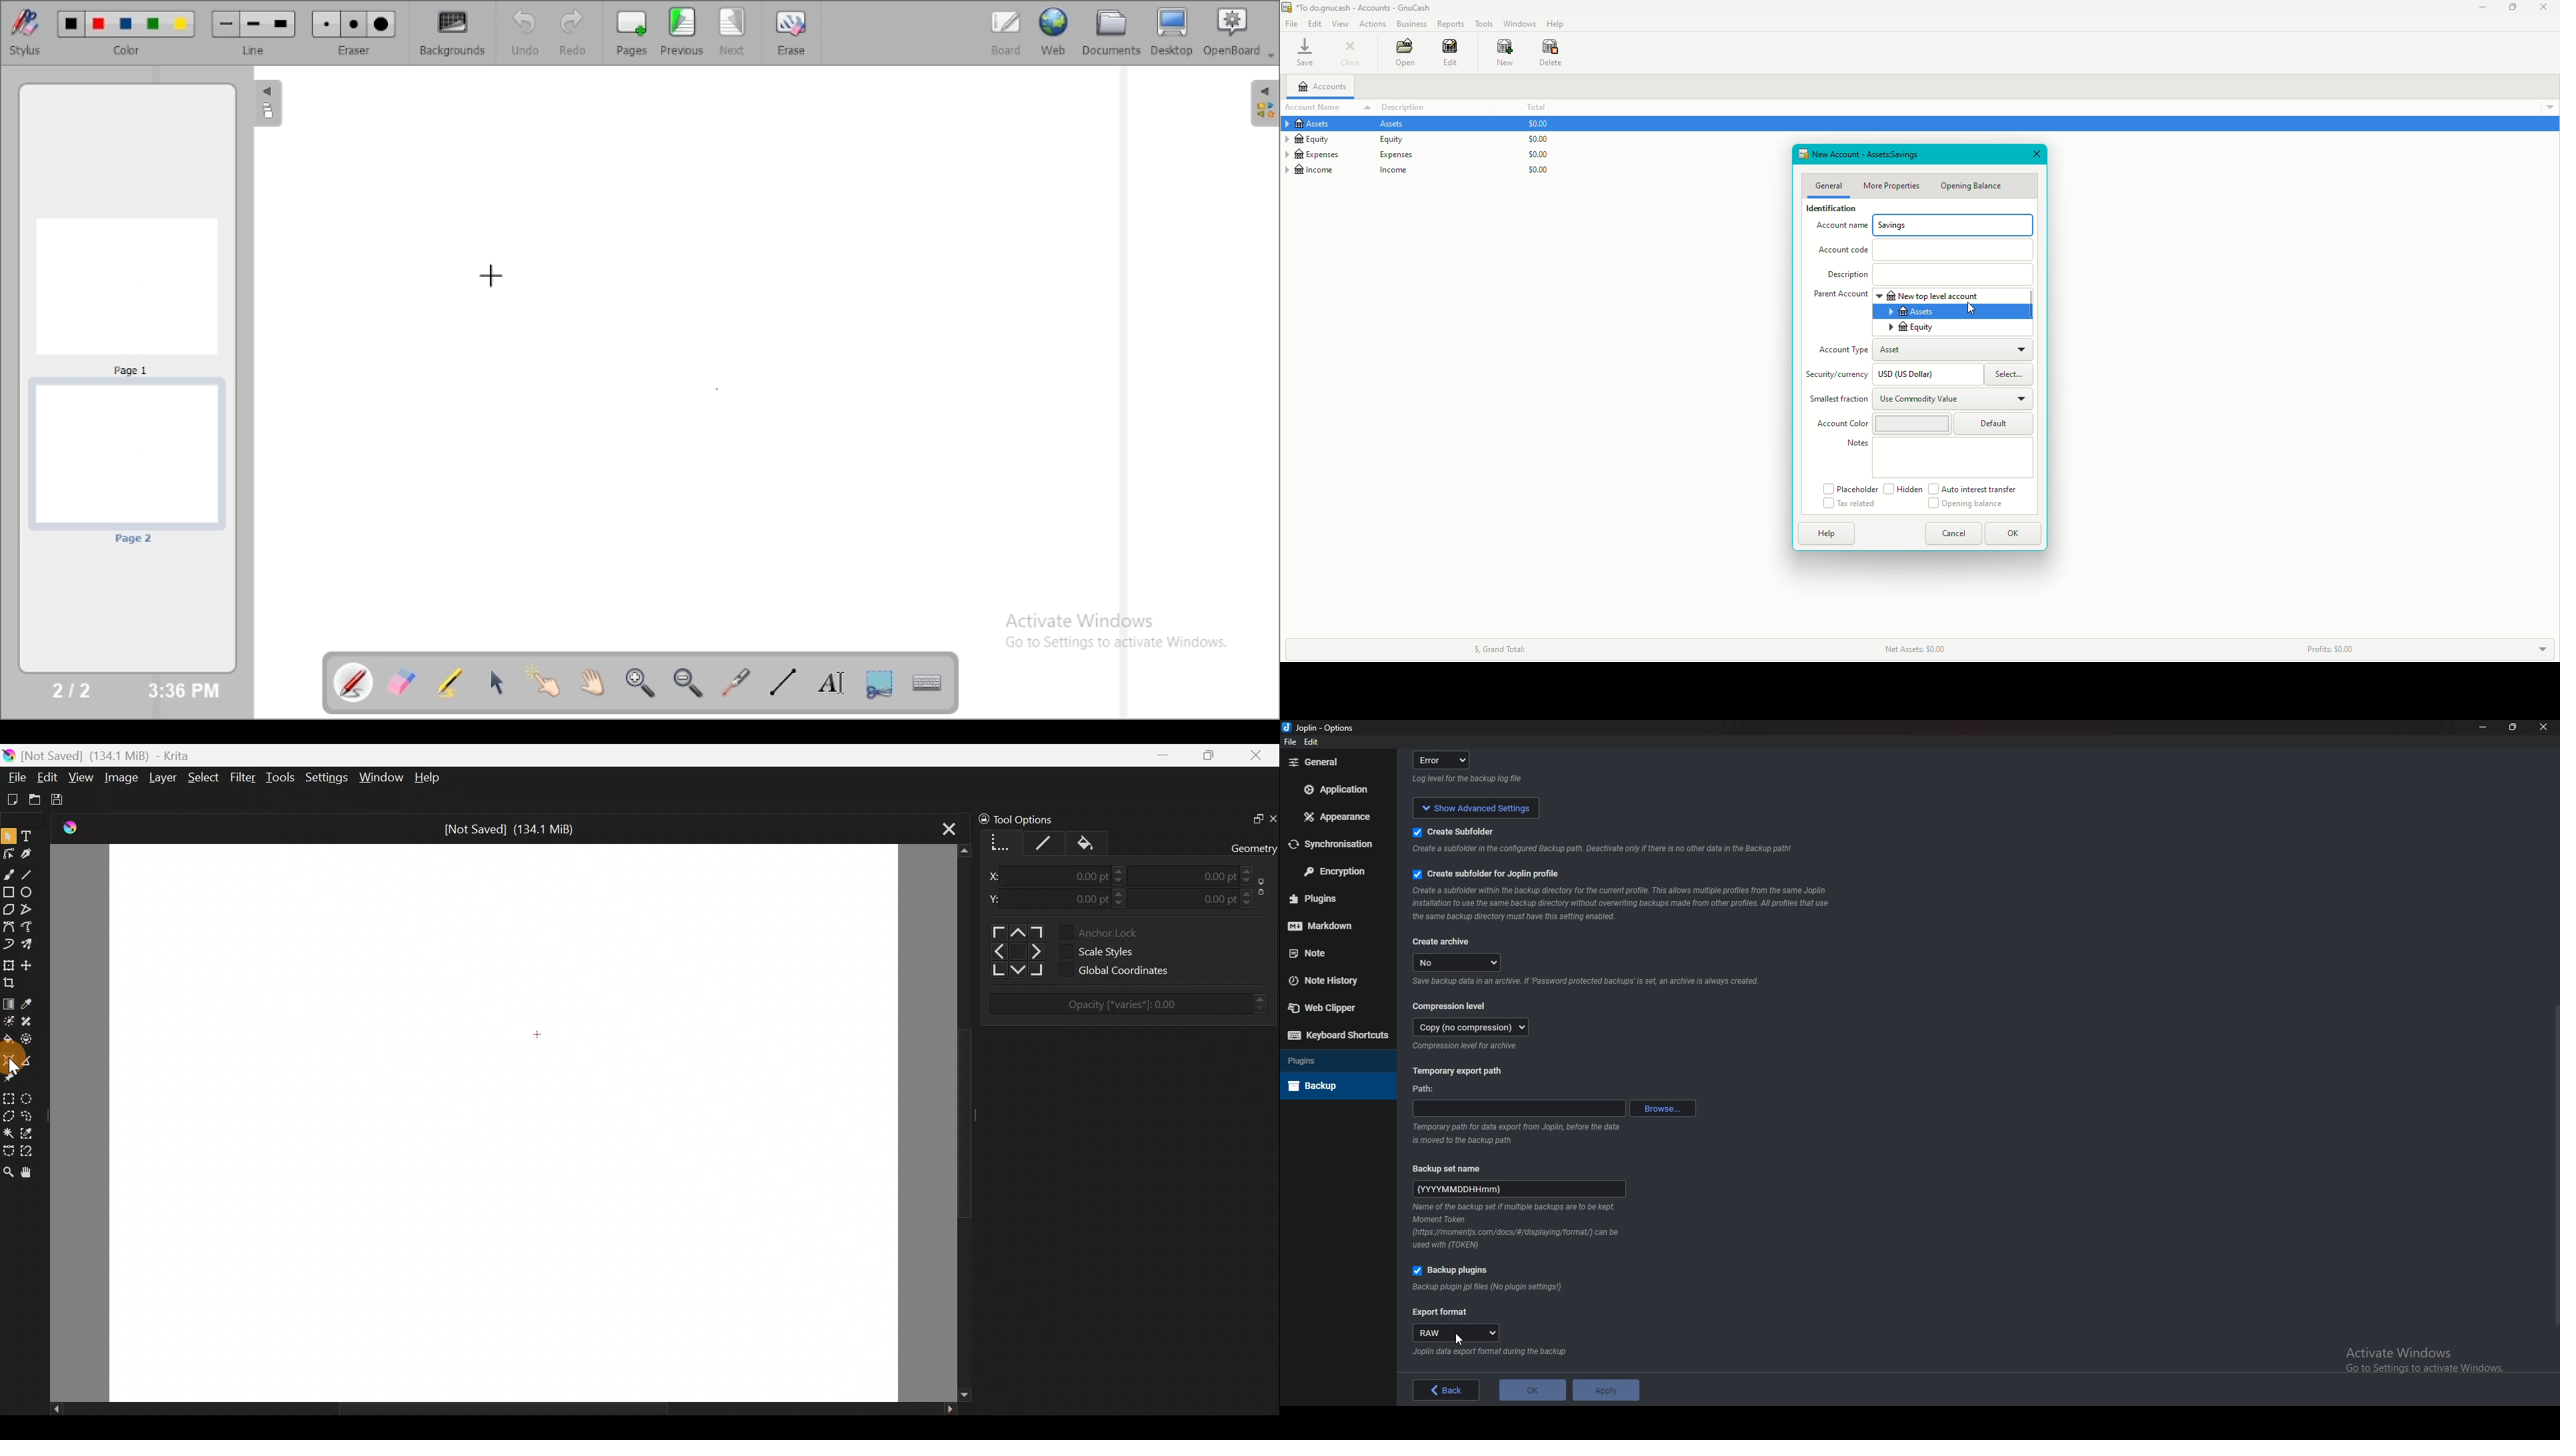  I want to click on eraser, so click(354, 50).